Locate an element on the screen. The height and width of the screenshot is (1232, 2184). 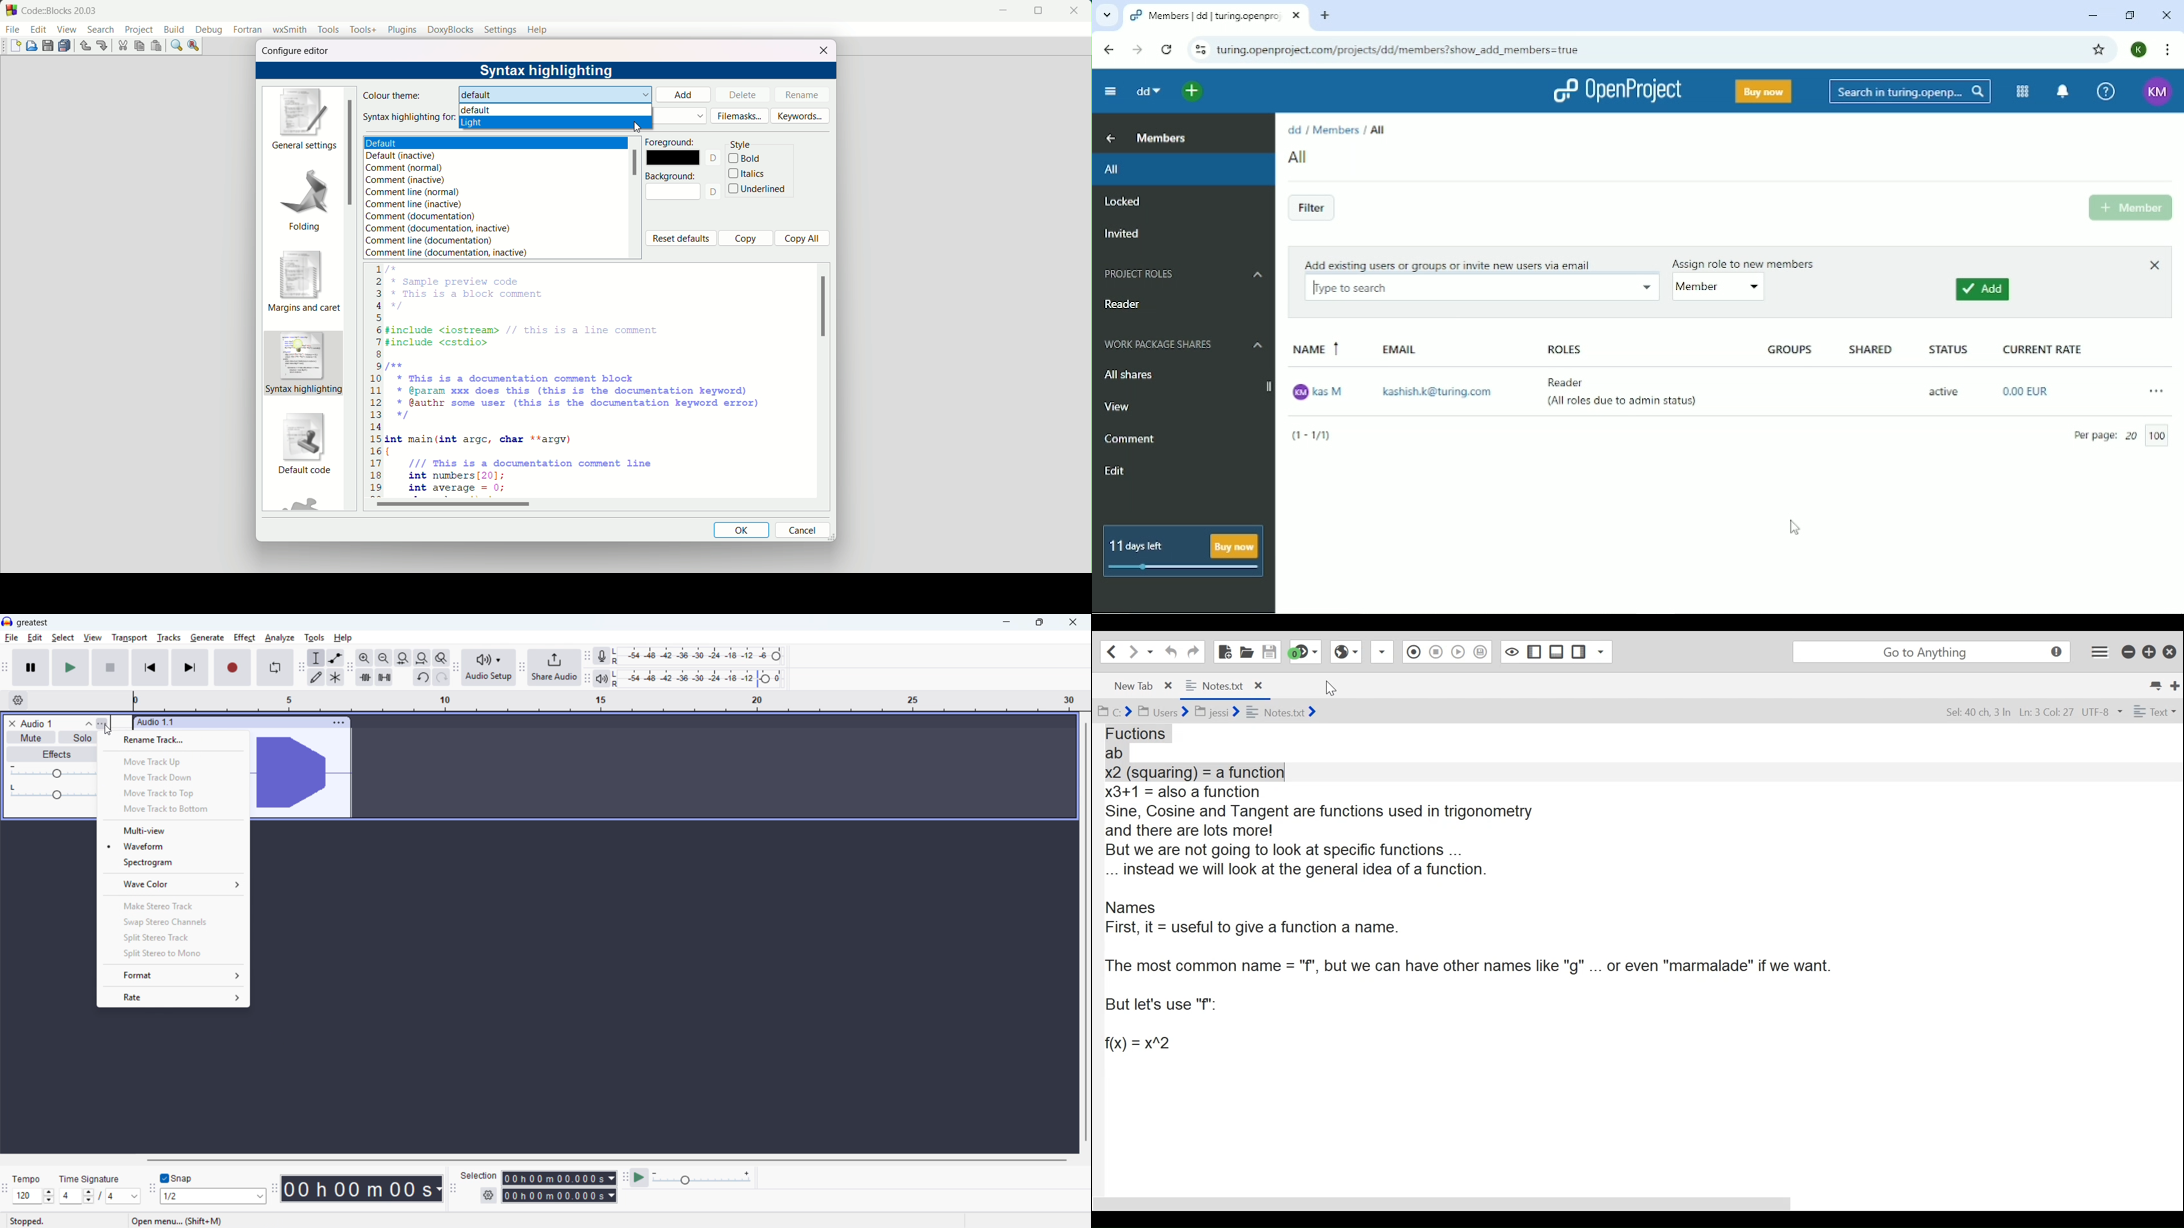
doxyblocks is located at coordinates (451, 30).